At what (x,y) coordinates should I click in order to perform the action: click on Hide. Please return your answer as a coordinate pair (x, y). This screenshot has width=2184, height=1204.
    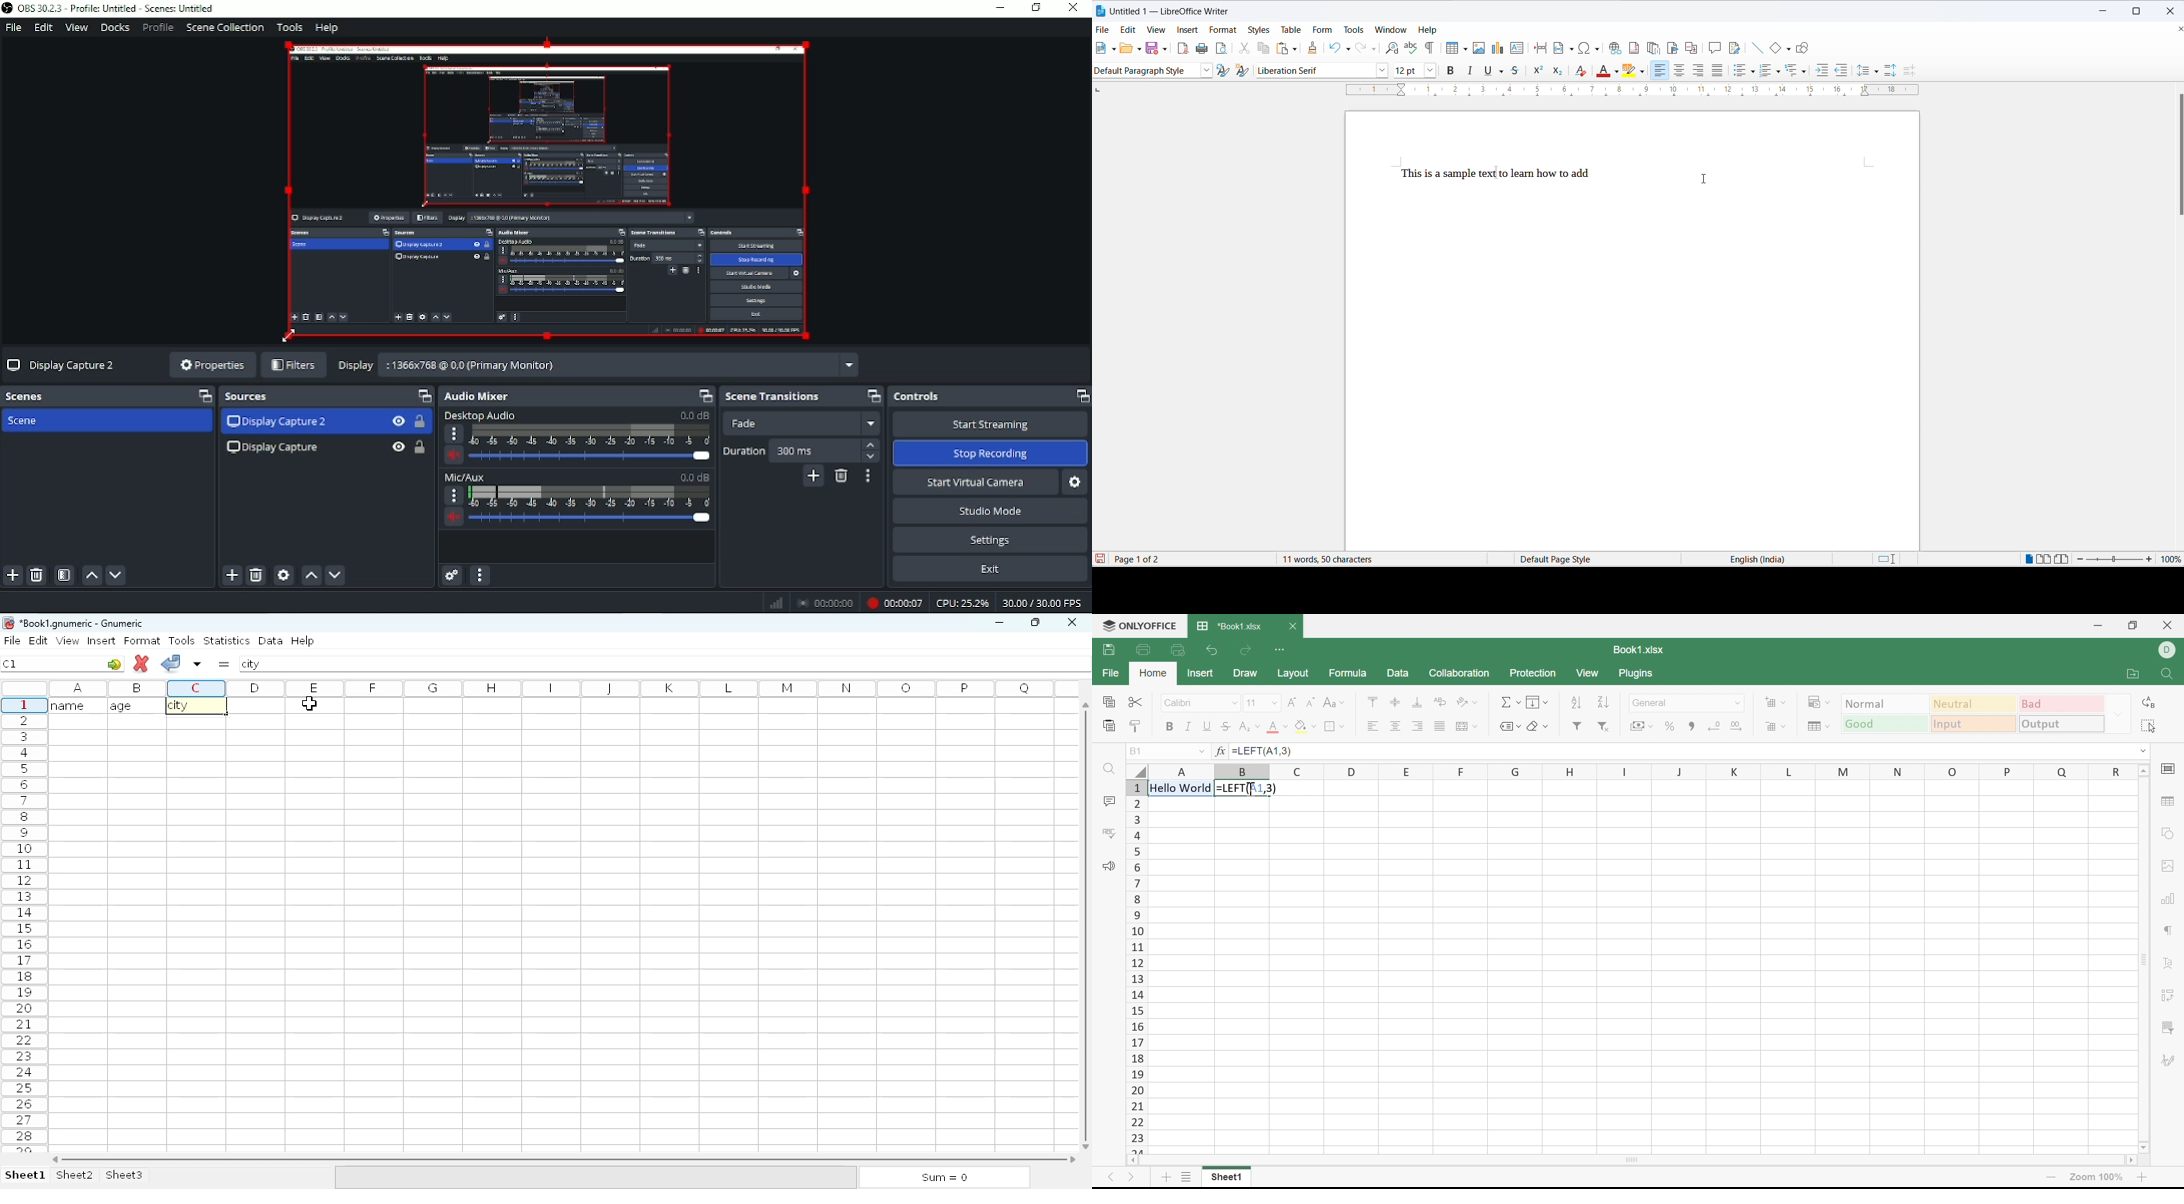
    Looking at the image, I should click on (398, 422).